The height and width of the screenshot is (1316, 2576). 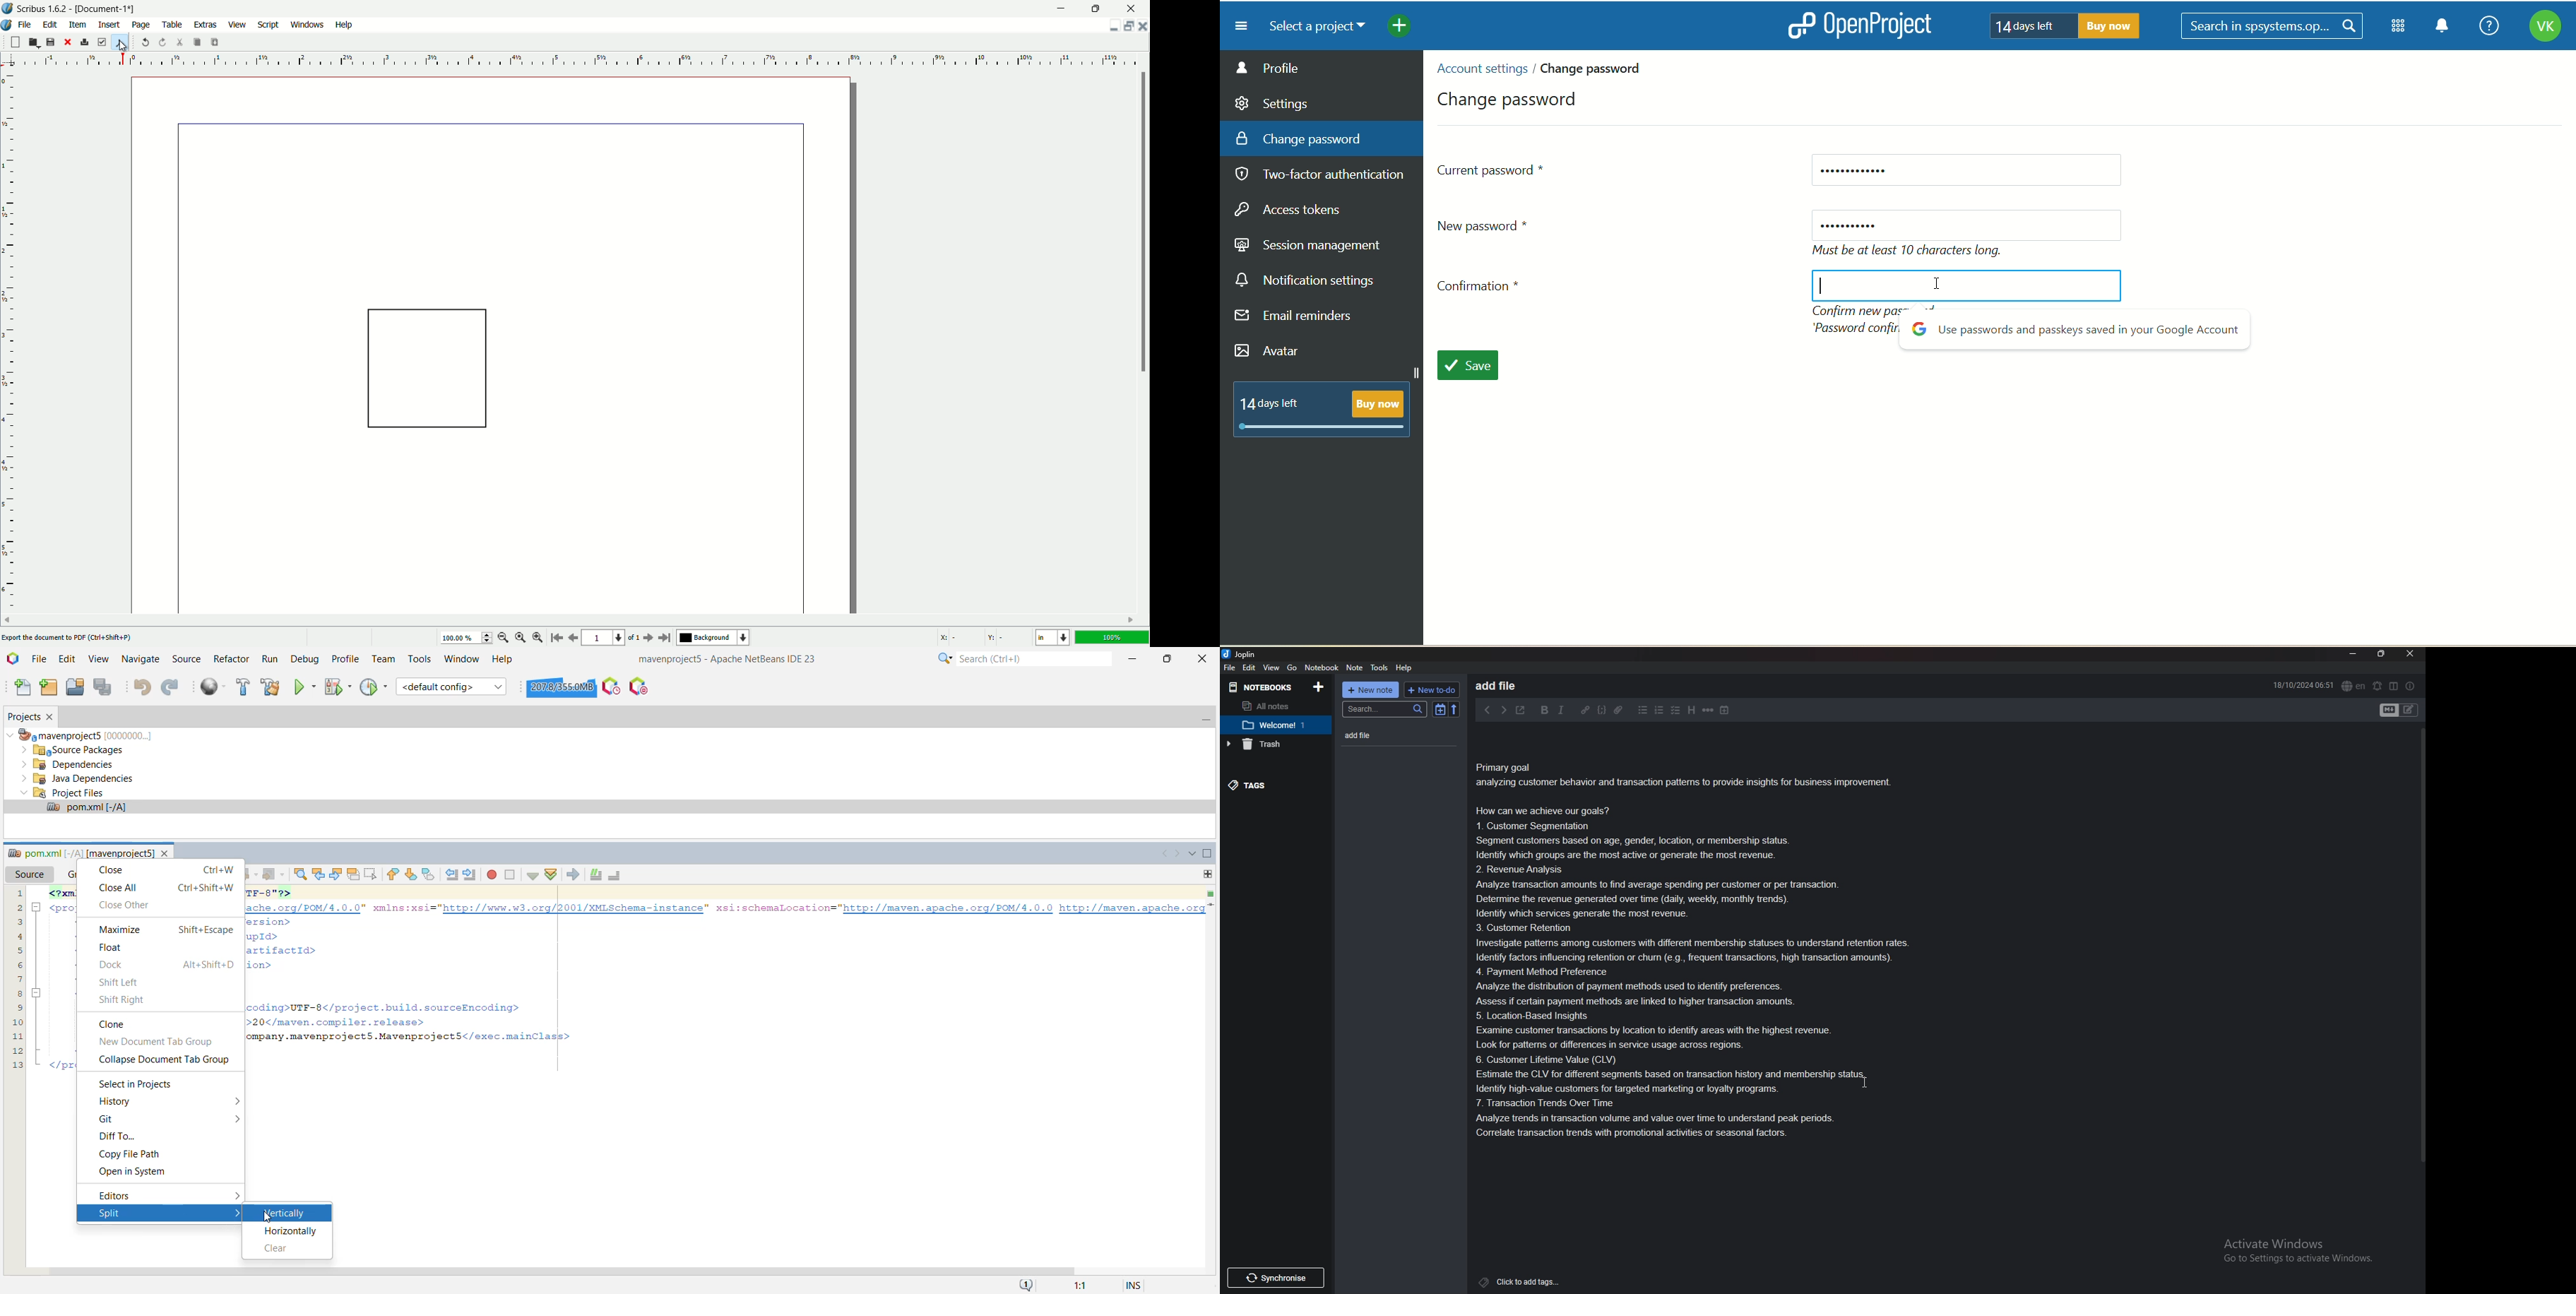 I want to click on Set language, so click(x=2352, y=687).